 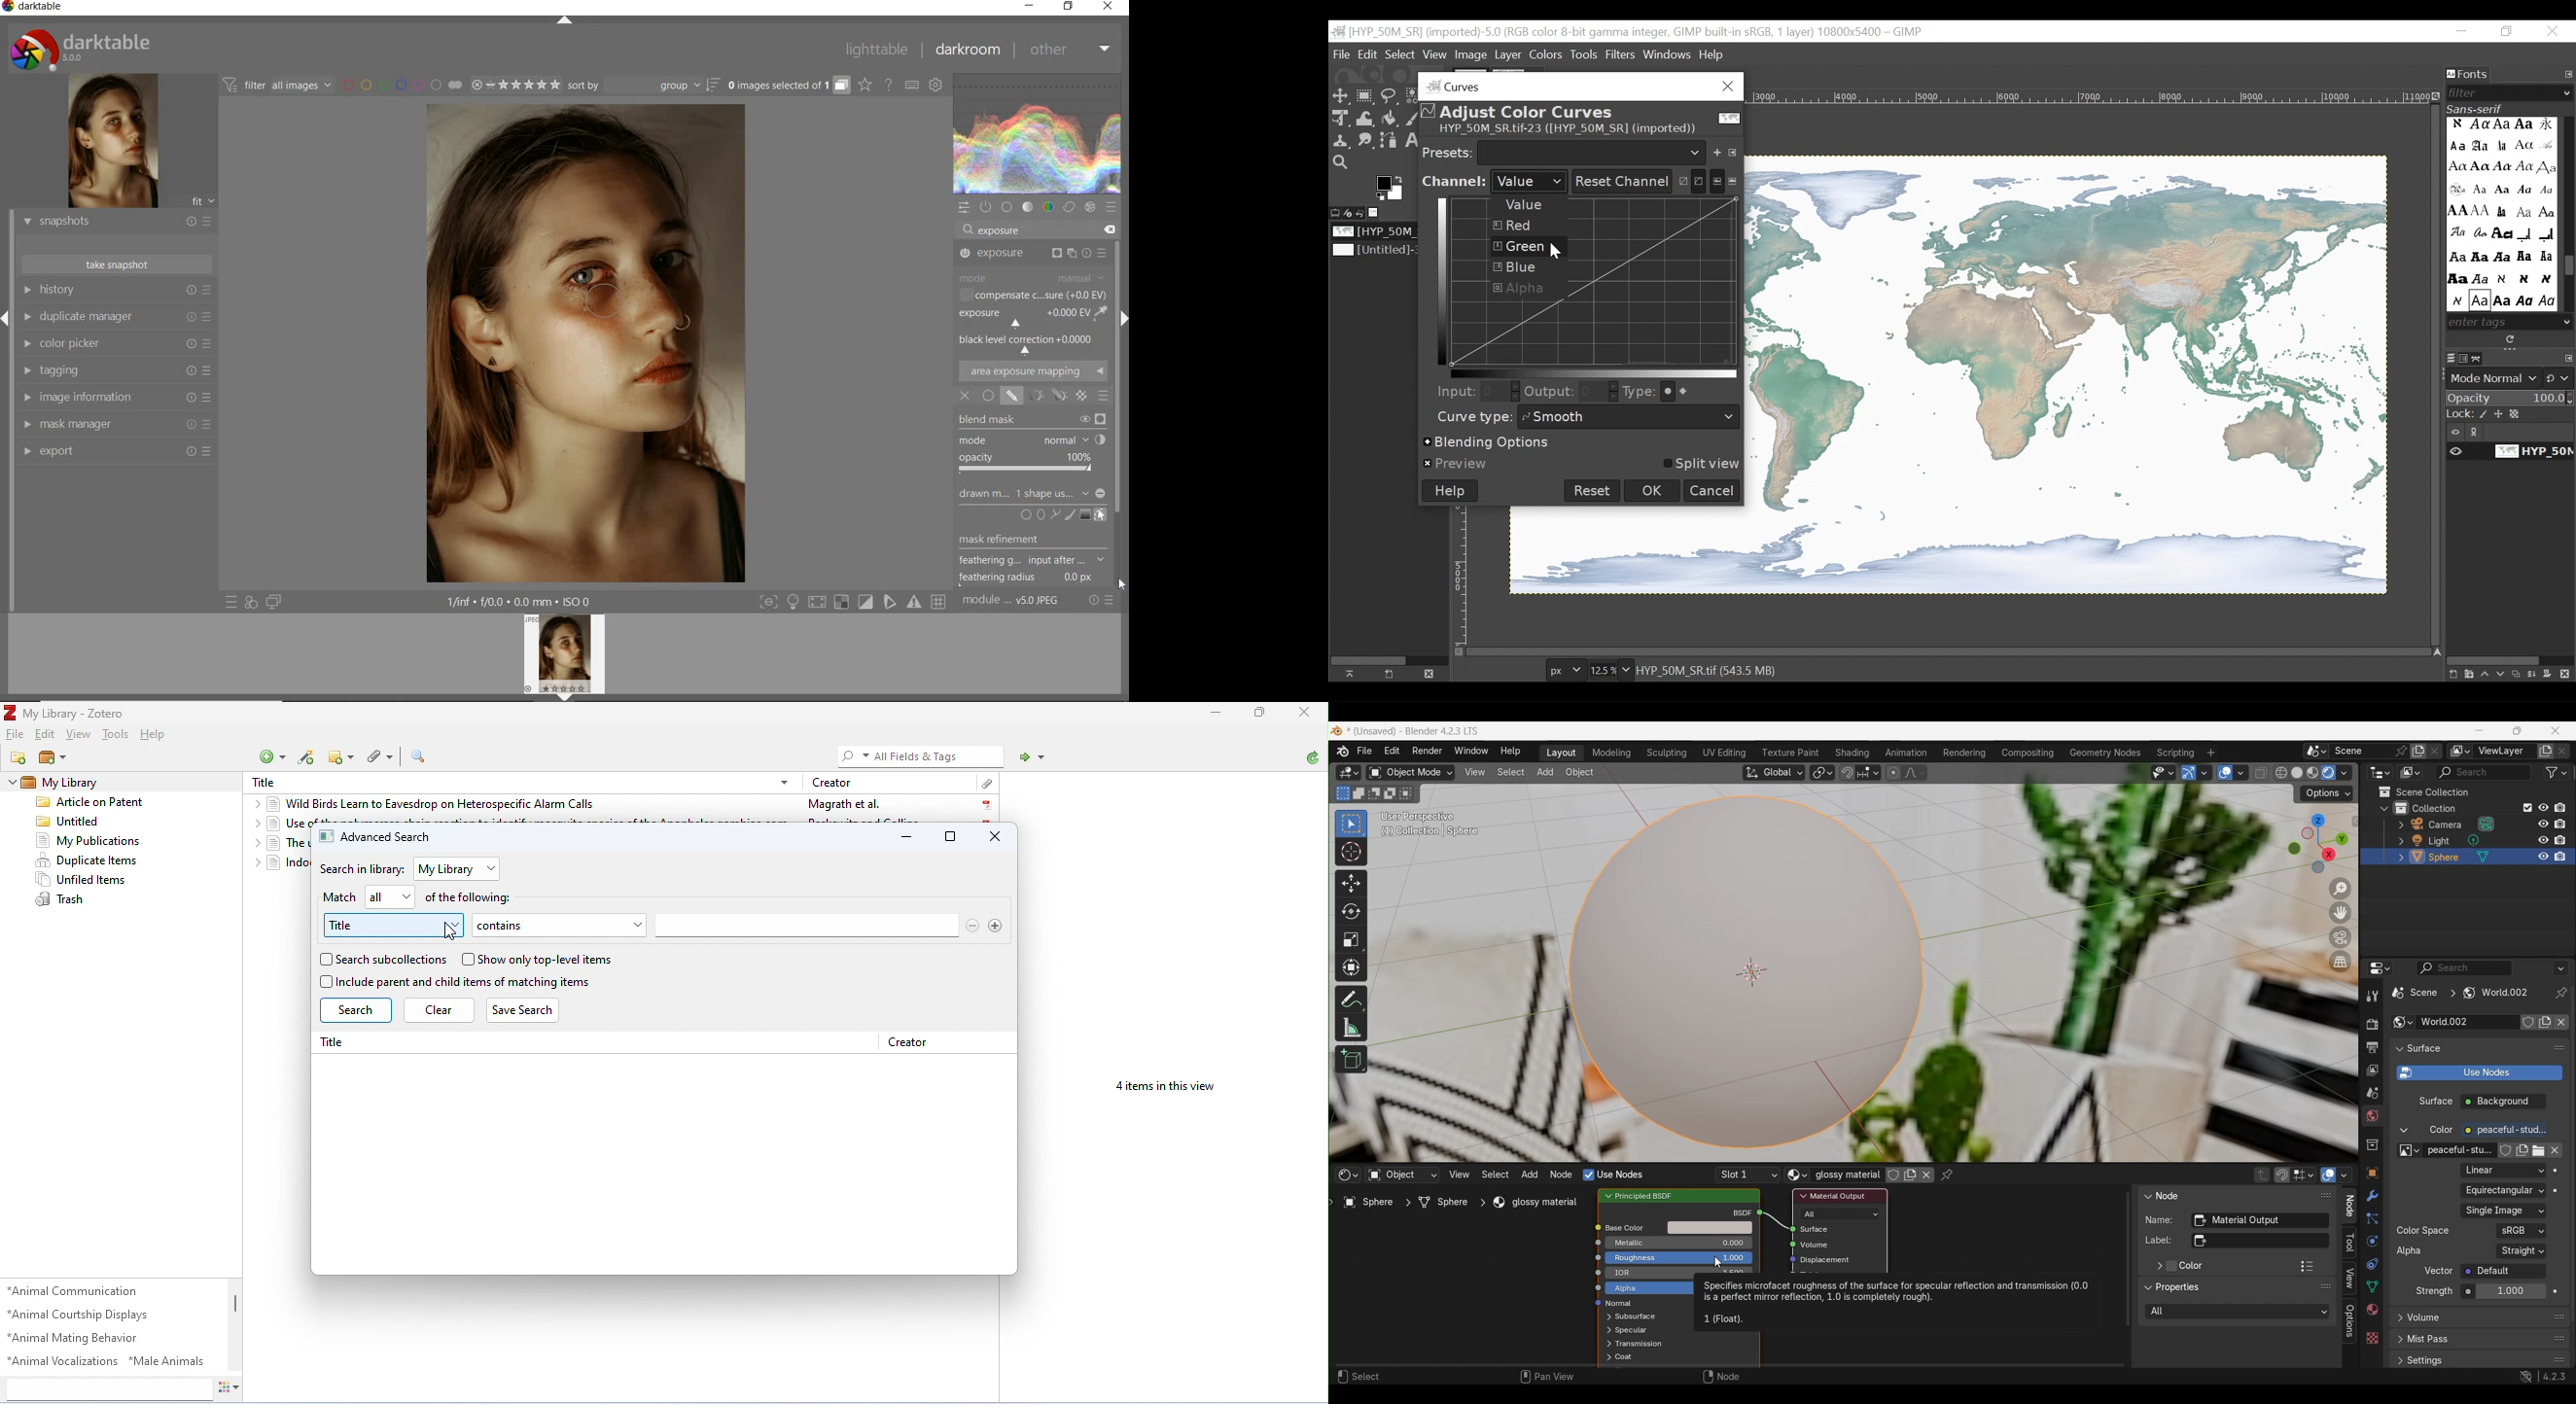 What do you see at coordinates (2543, 823) in the screenshot?
I see `respectively hide in viewport` at bounding box center [2543, 823].